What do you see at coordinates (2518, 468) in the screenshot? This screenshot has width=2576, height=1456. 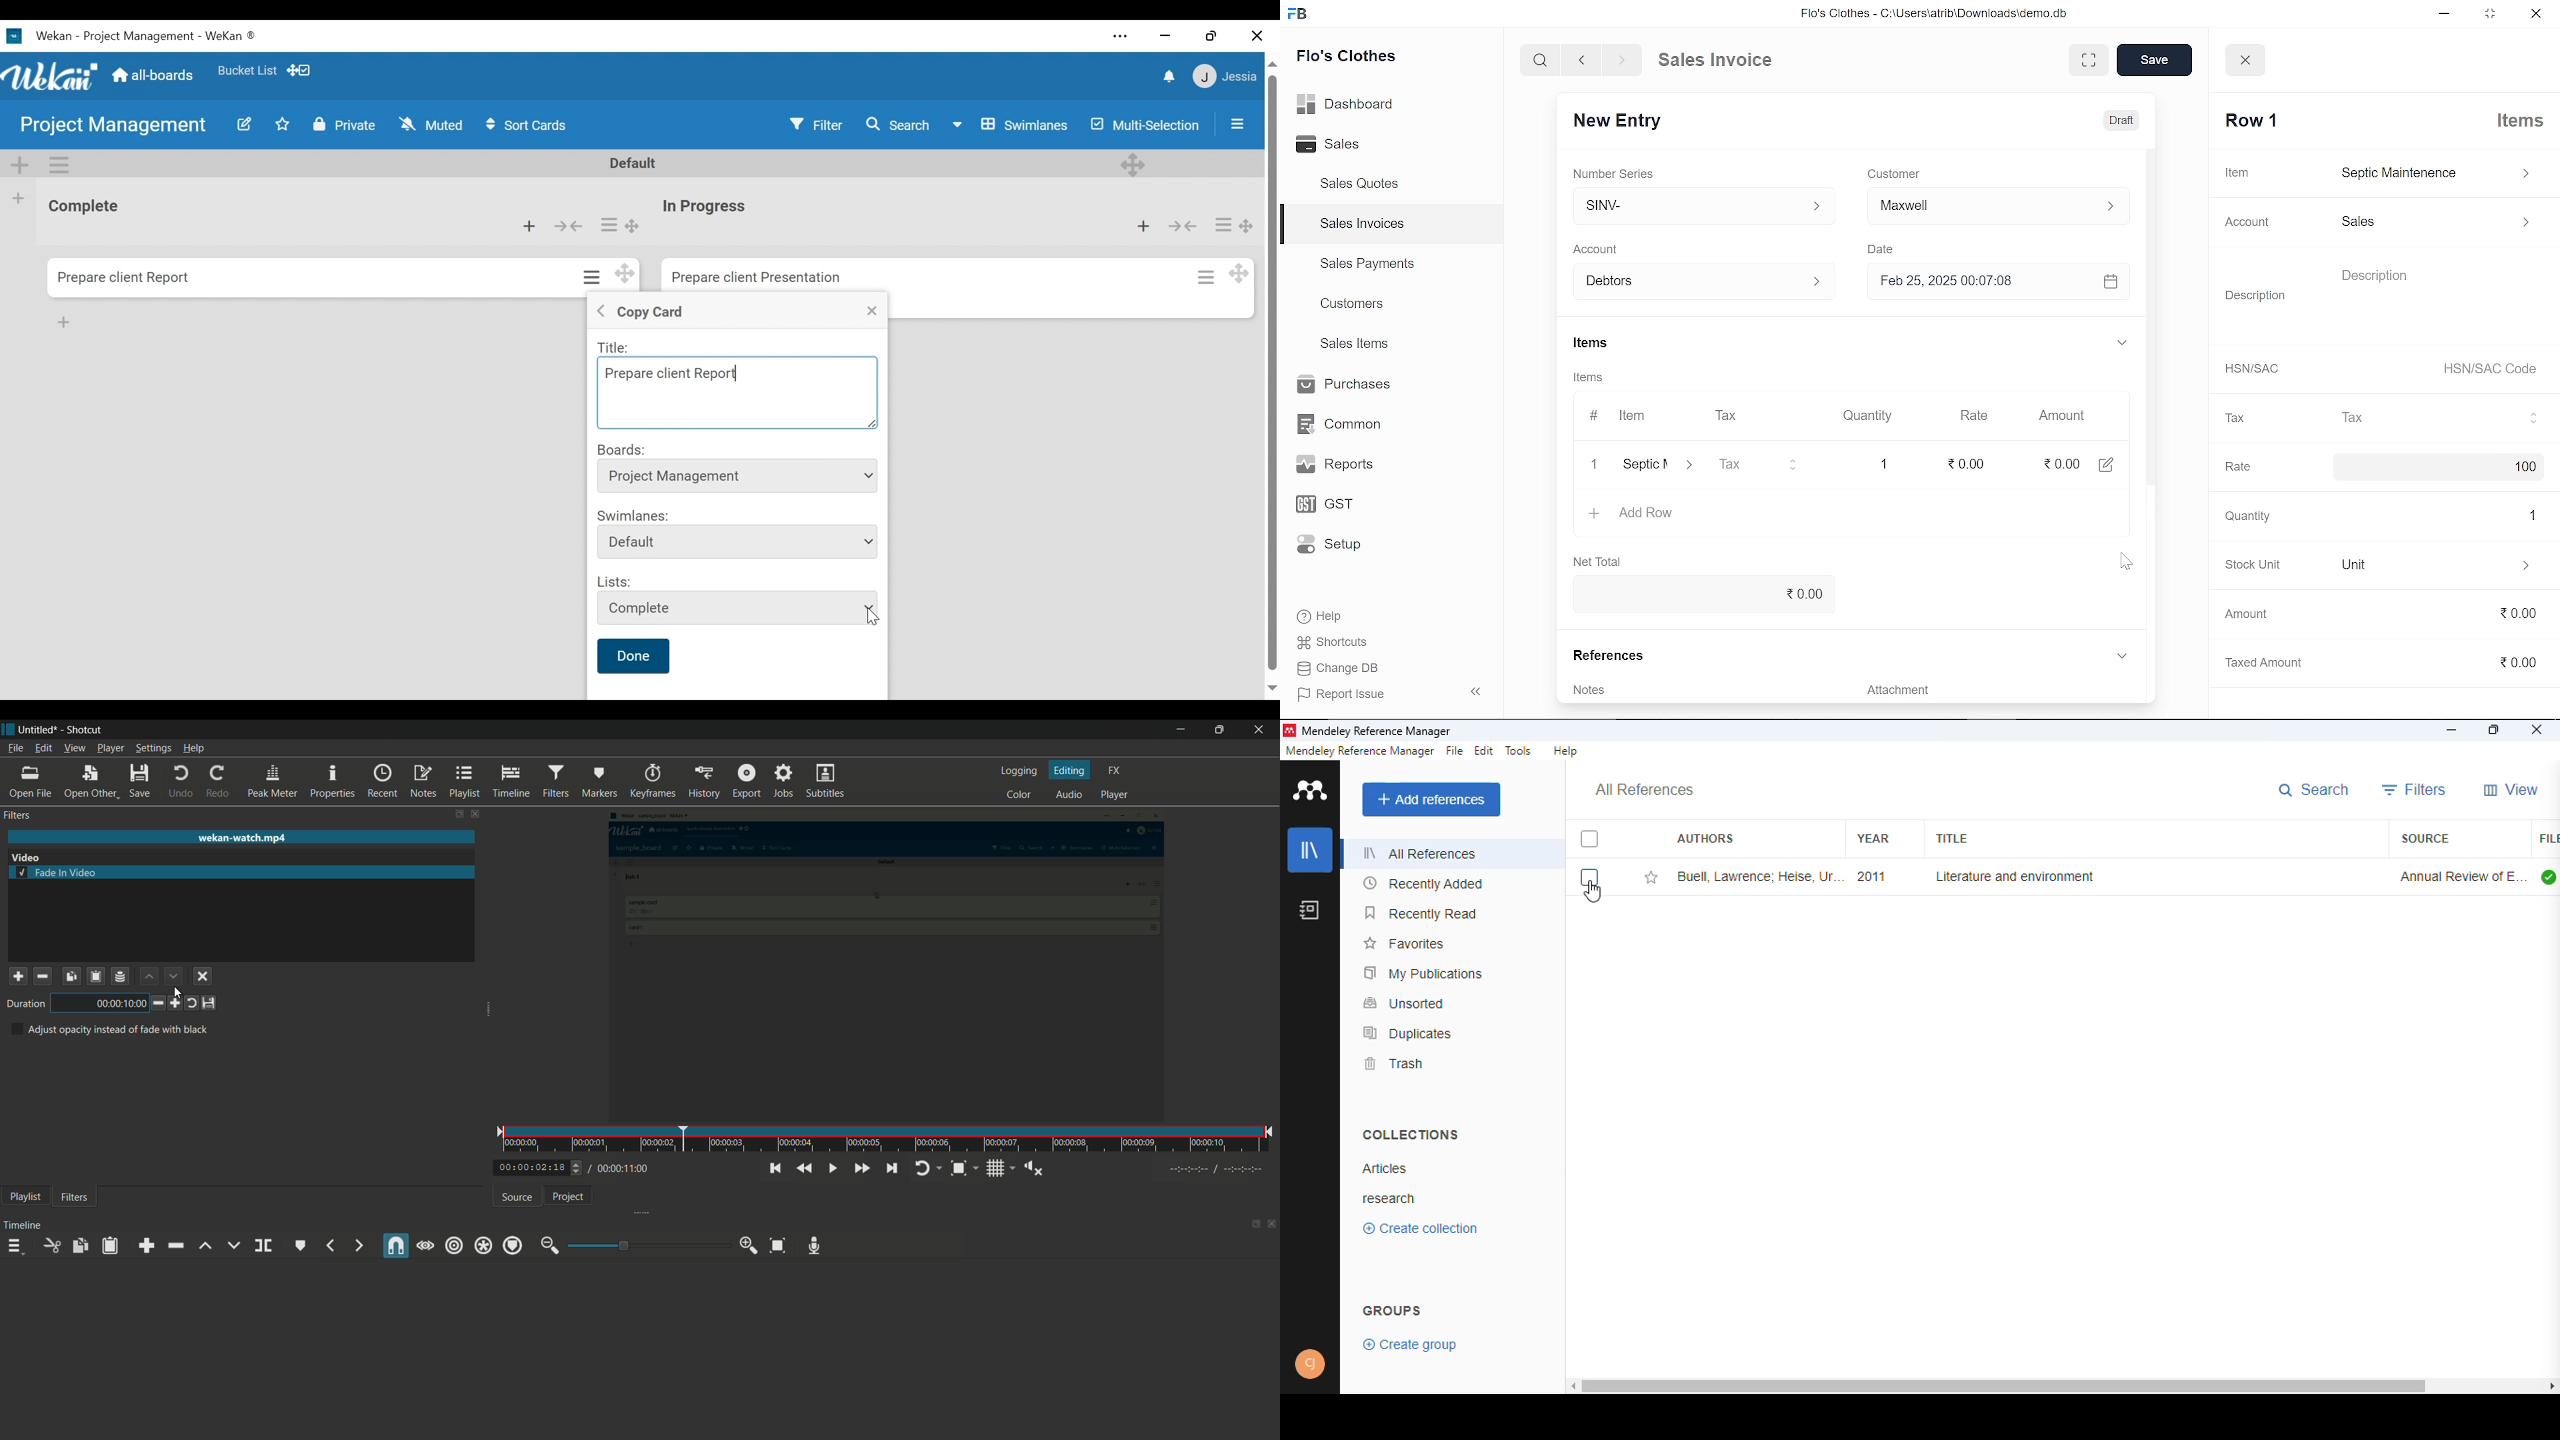 I see `100` at bounding box center [2518, 468].